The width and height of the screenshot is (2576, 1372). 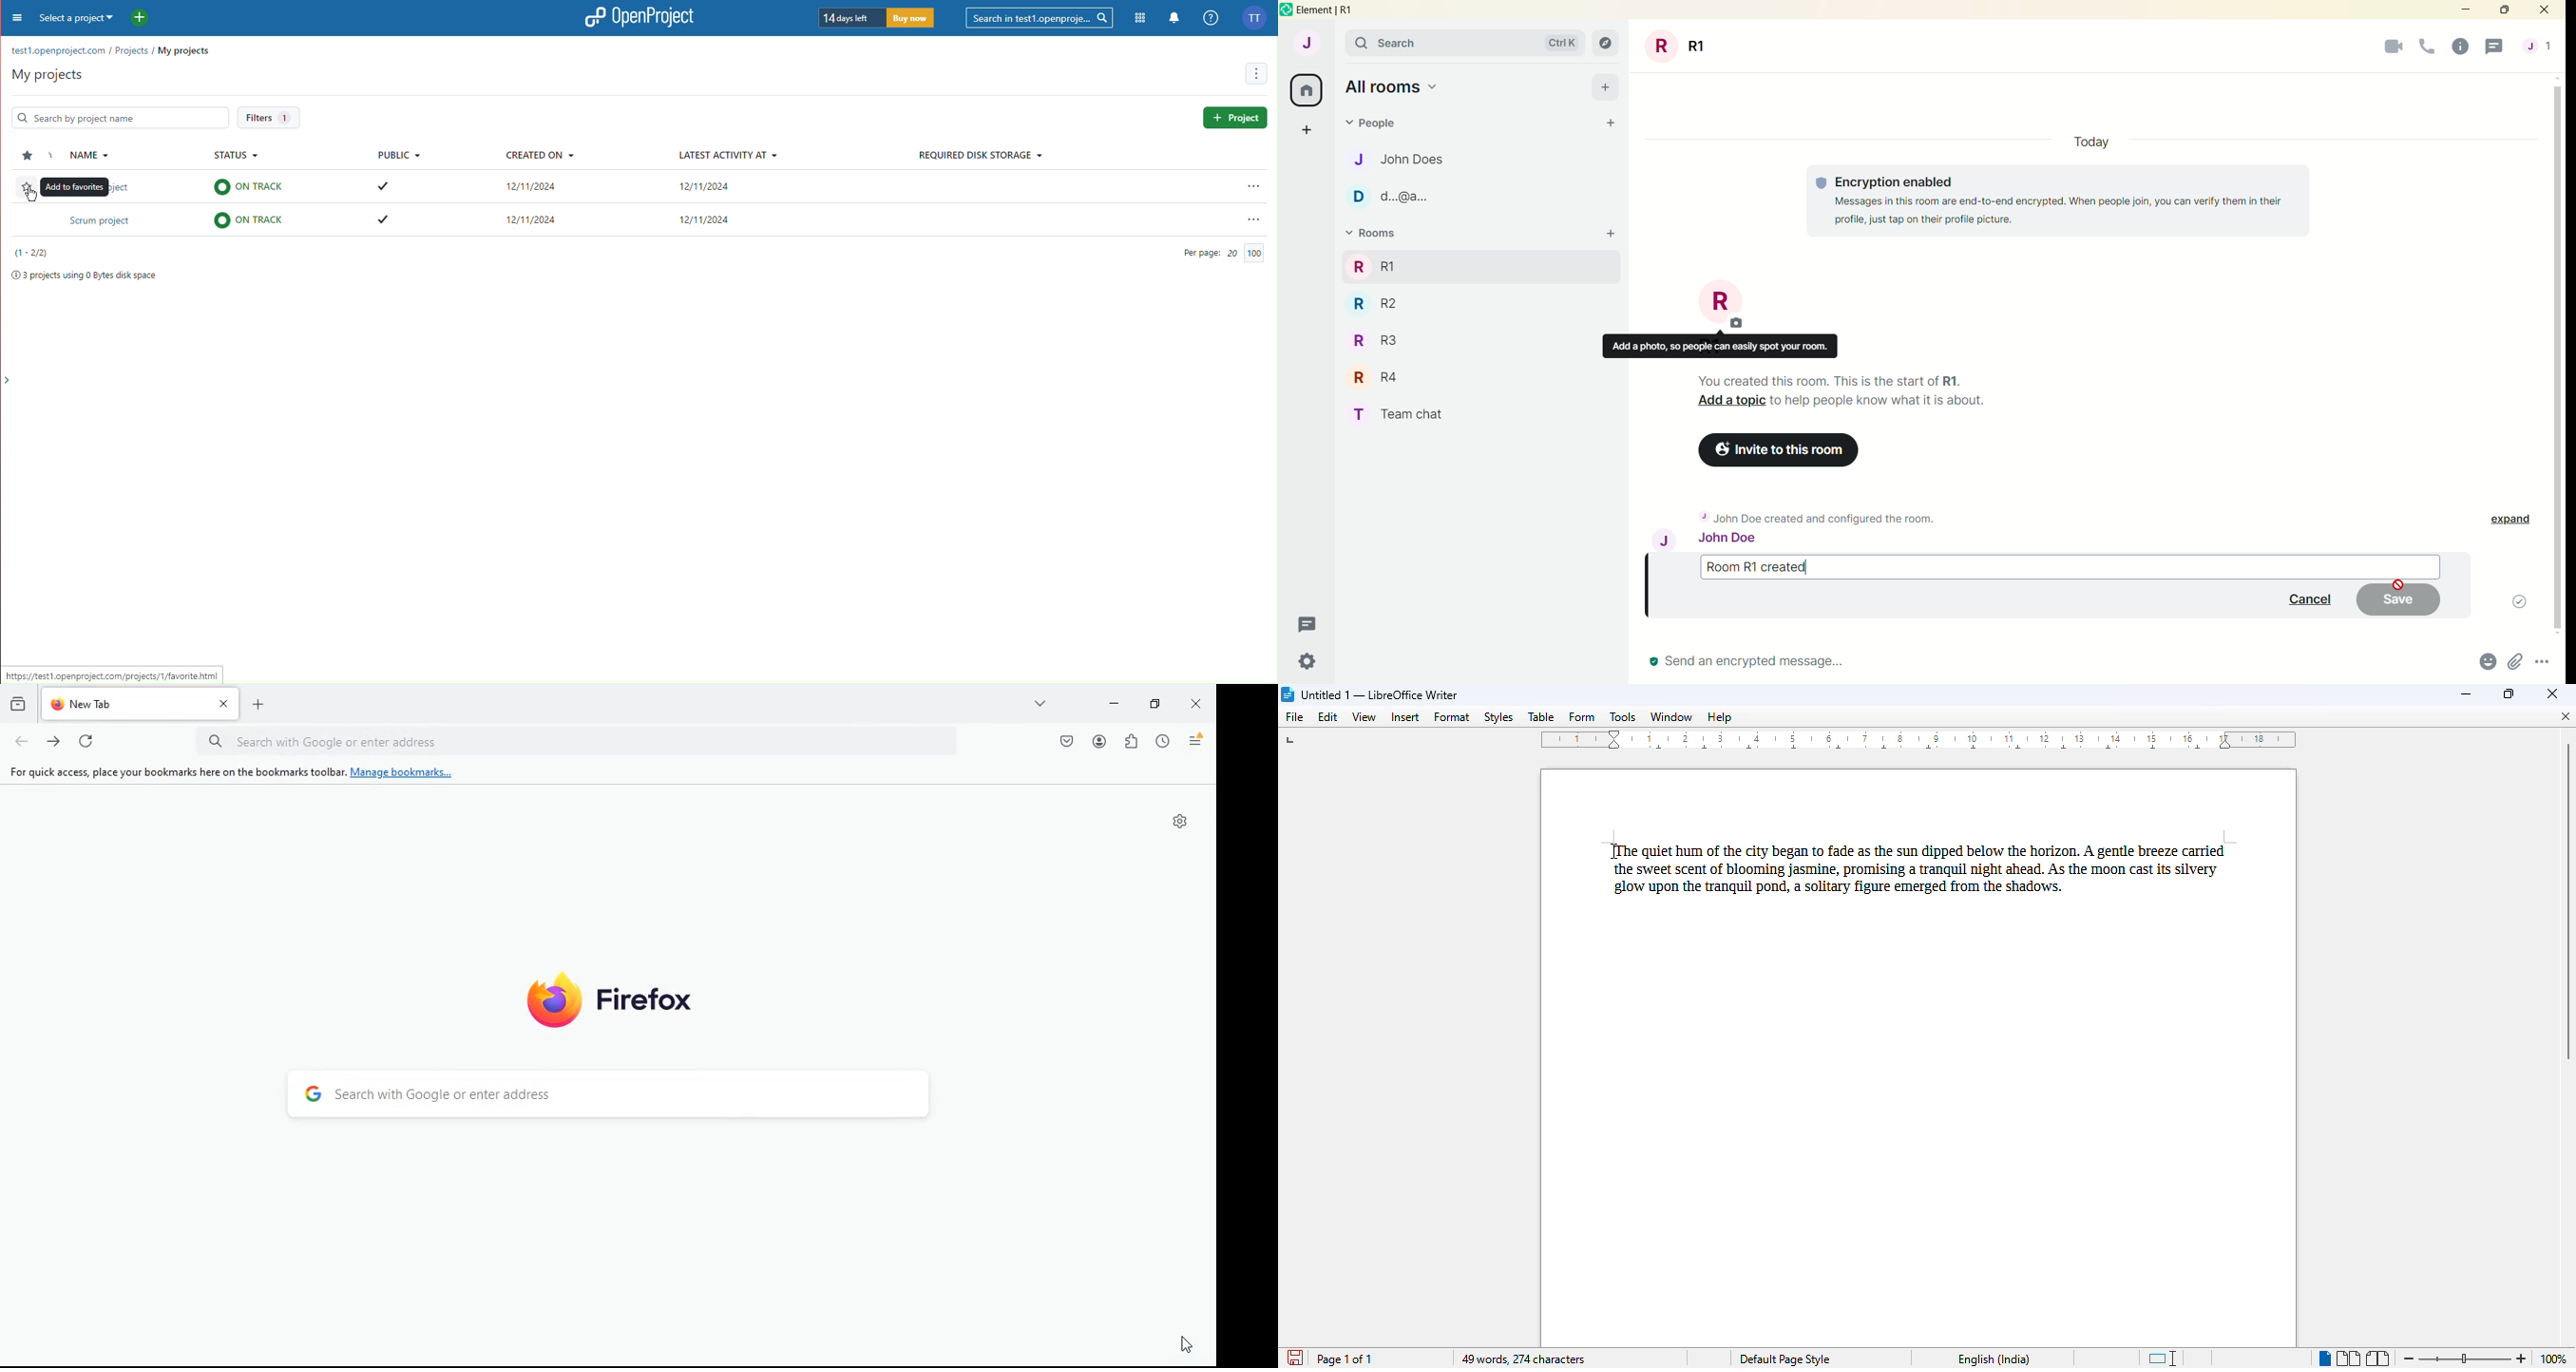 What do you see at coordinates (21, 743) in the screenshot?
I see `back` at bounding box center [21, 743].